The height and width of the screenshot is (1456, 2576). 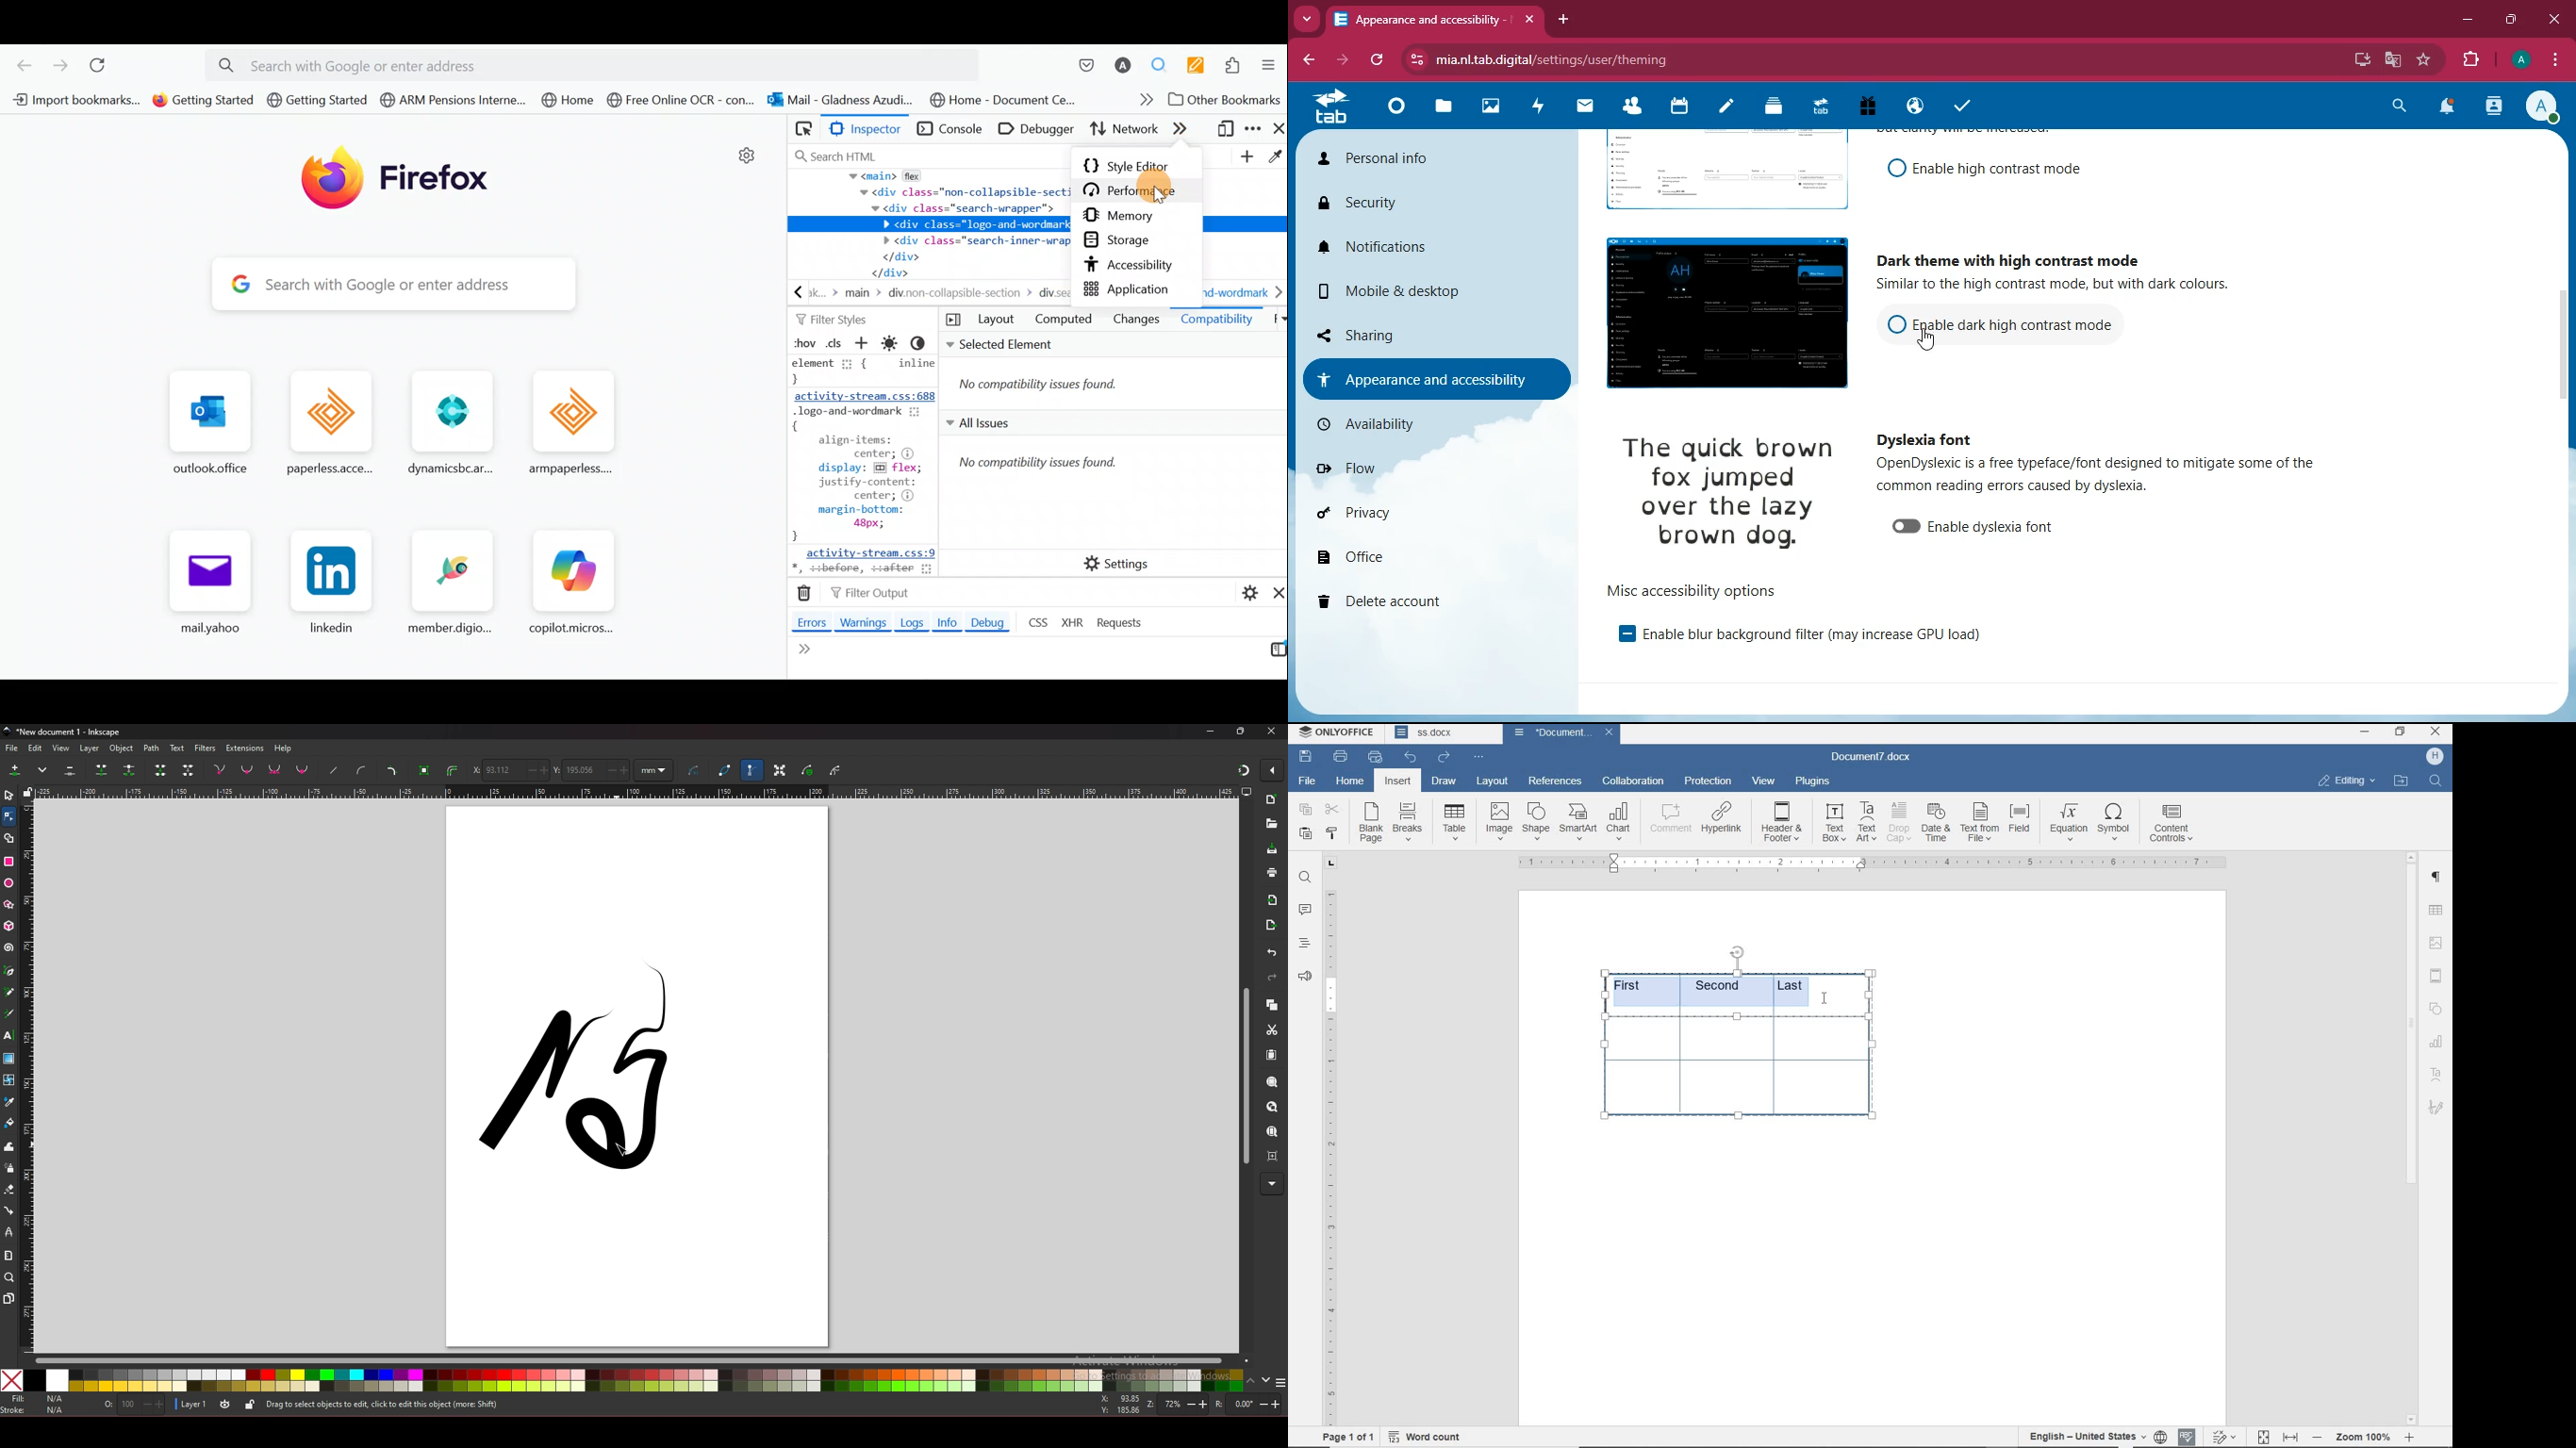 What do you see at coordinates (1273, 873) in the screenshot?
I see `print` at bounding box center [1273, 873].